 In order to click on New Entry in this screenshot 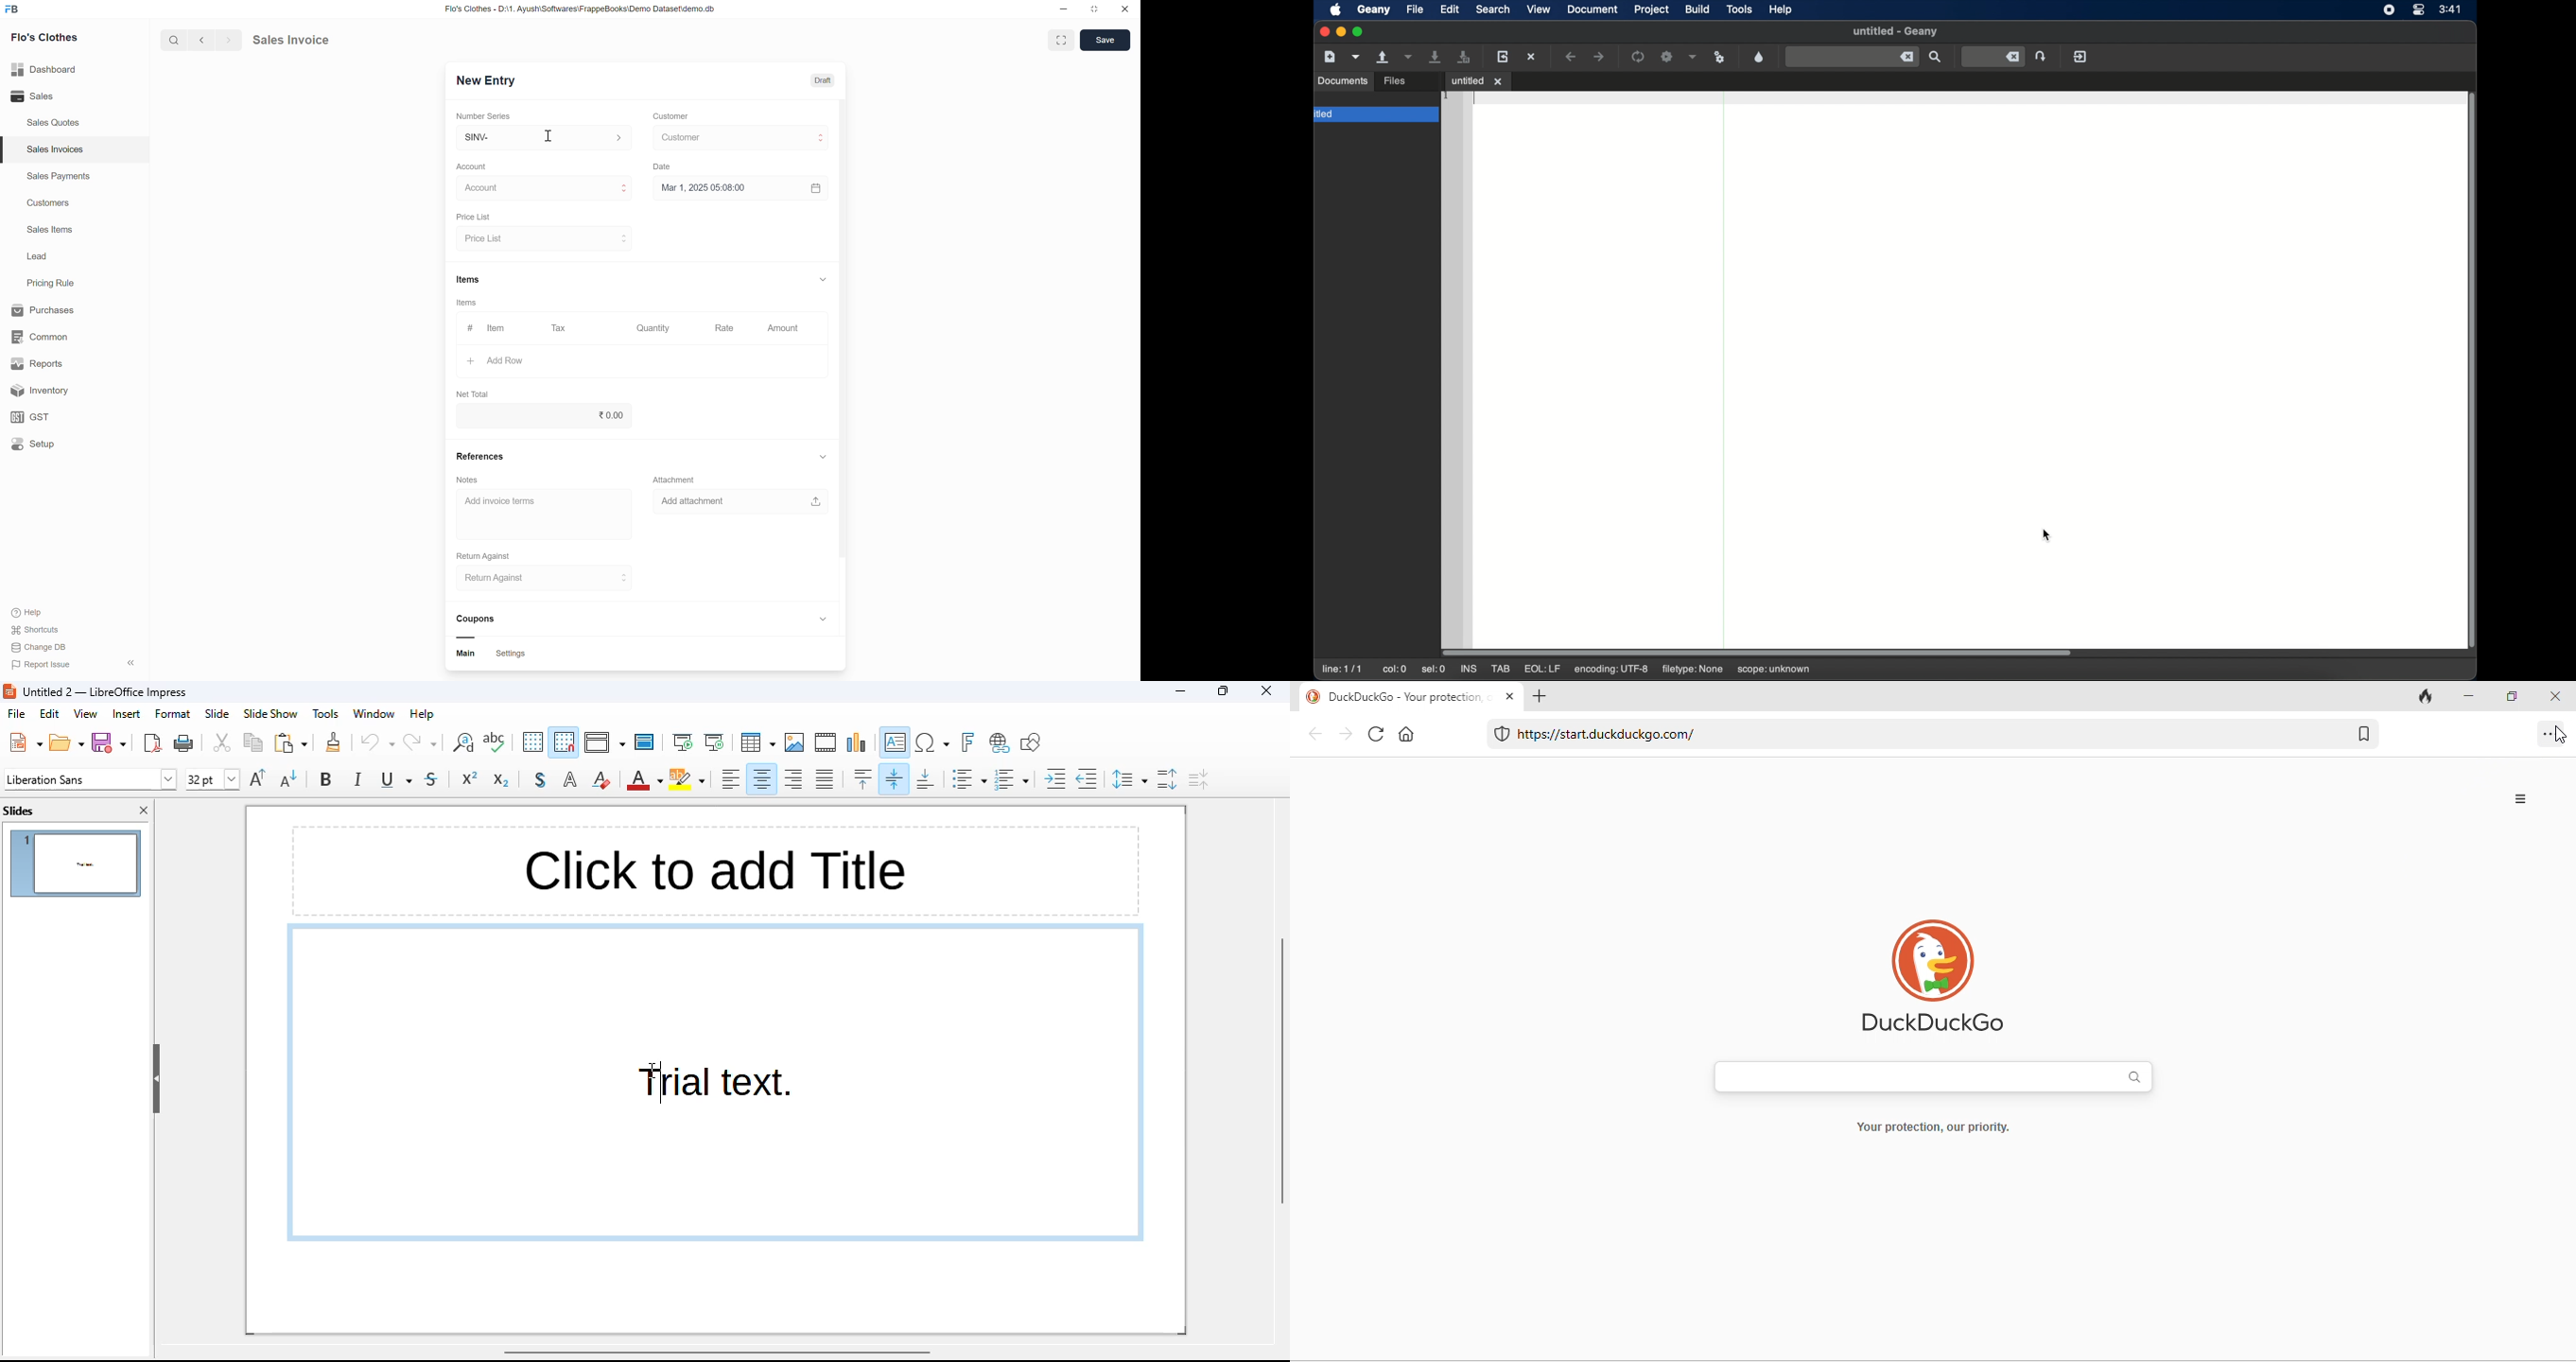, I will do `click(493, 81)`.